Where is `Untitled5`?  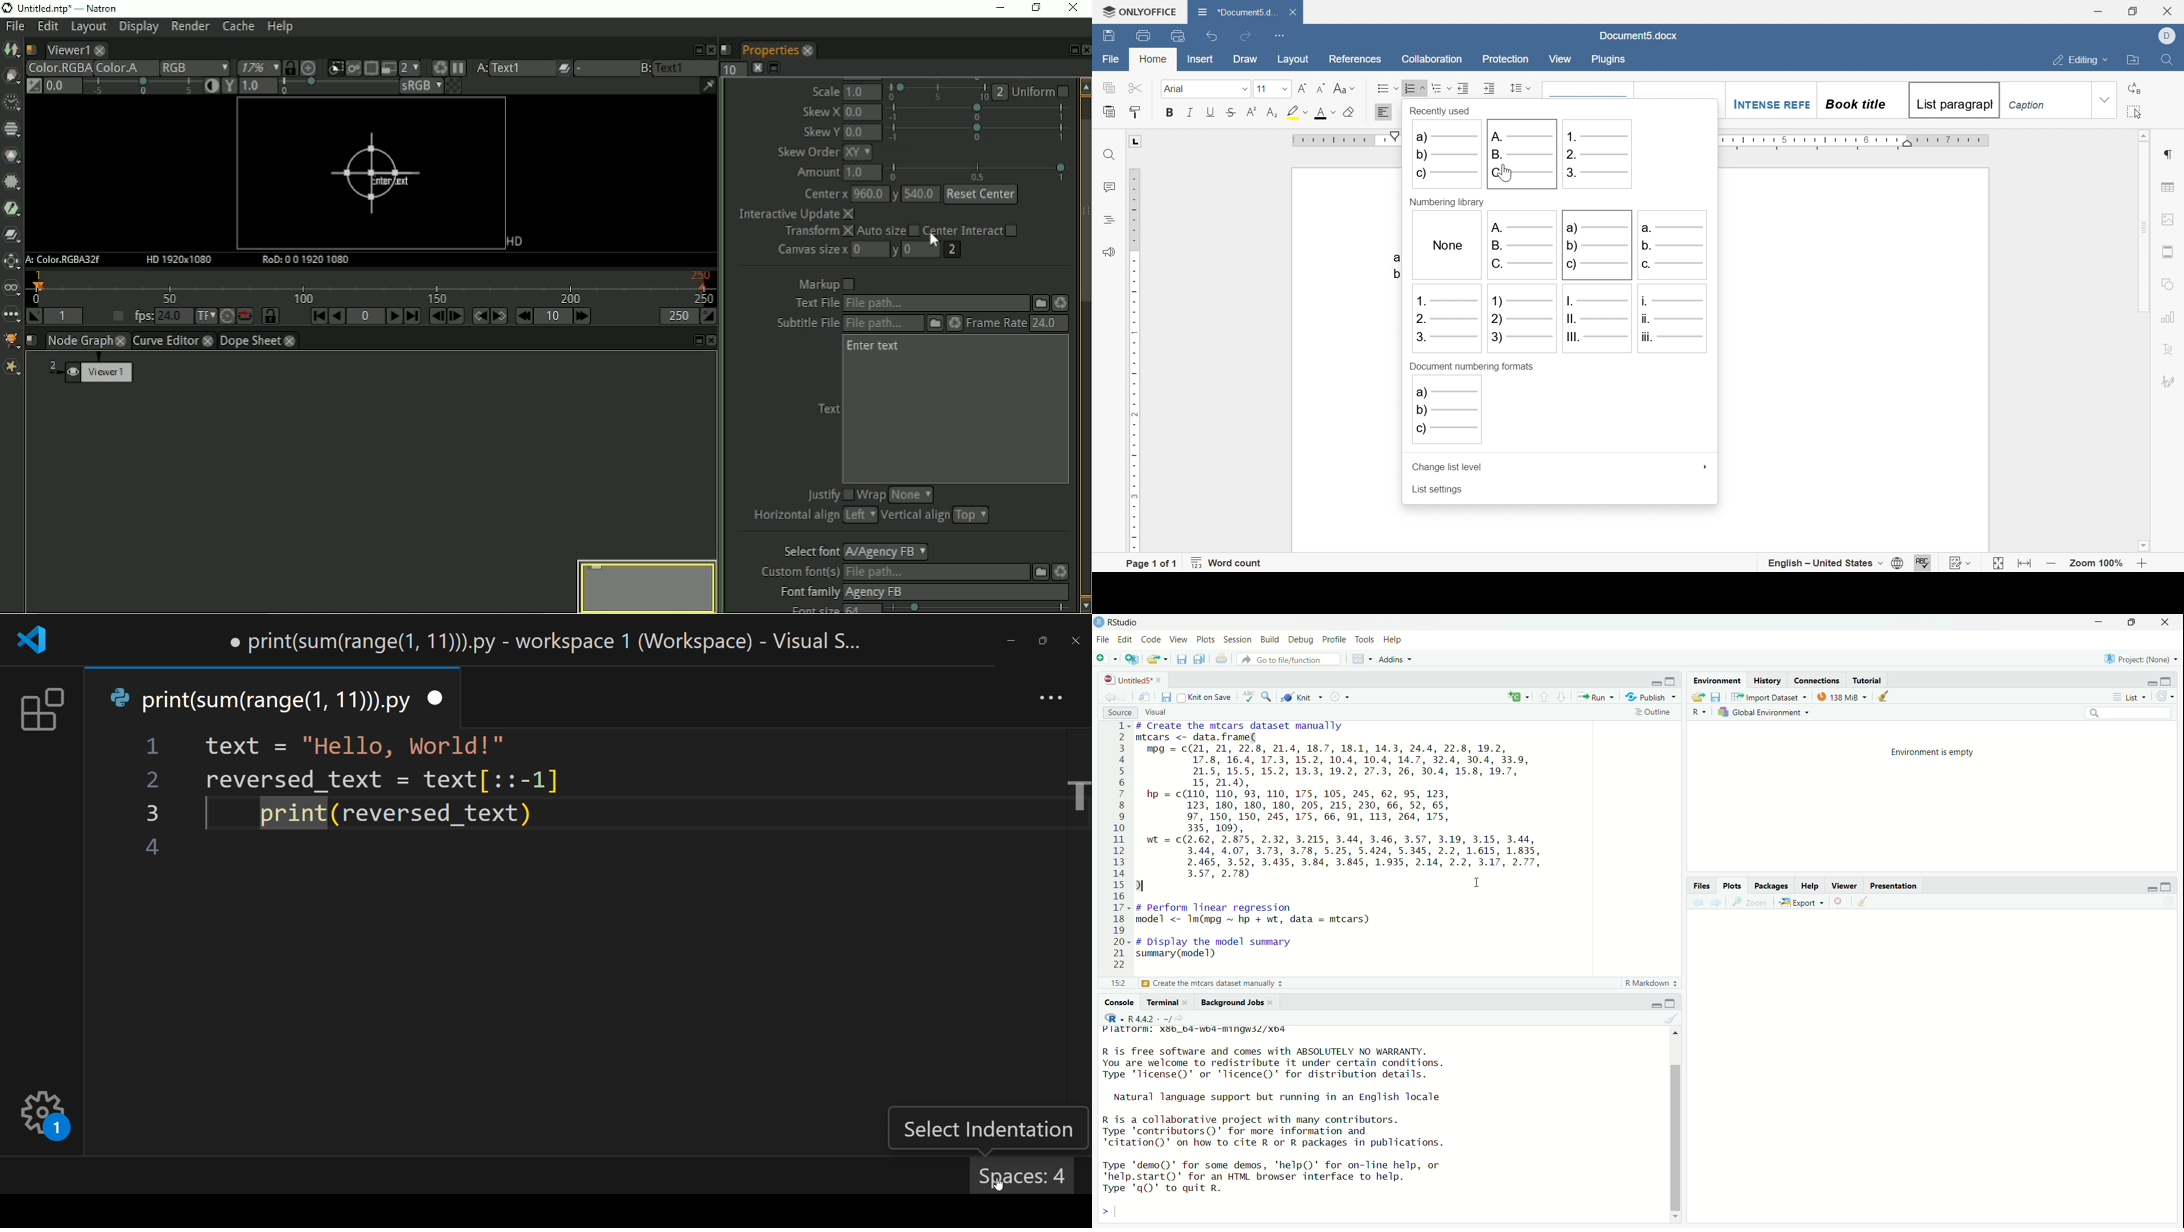 Untitled5 is located at coordinates (1128, 680).